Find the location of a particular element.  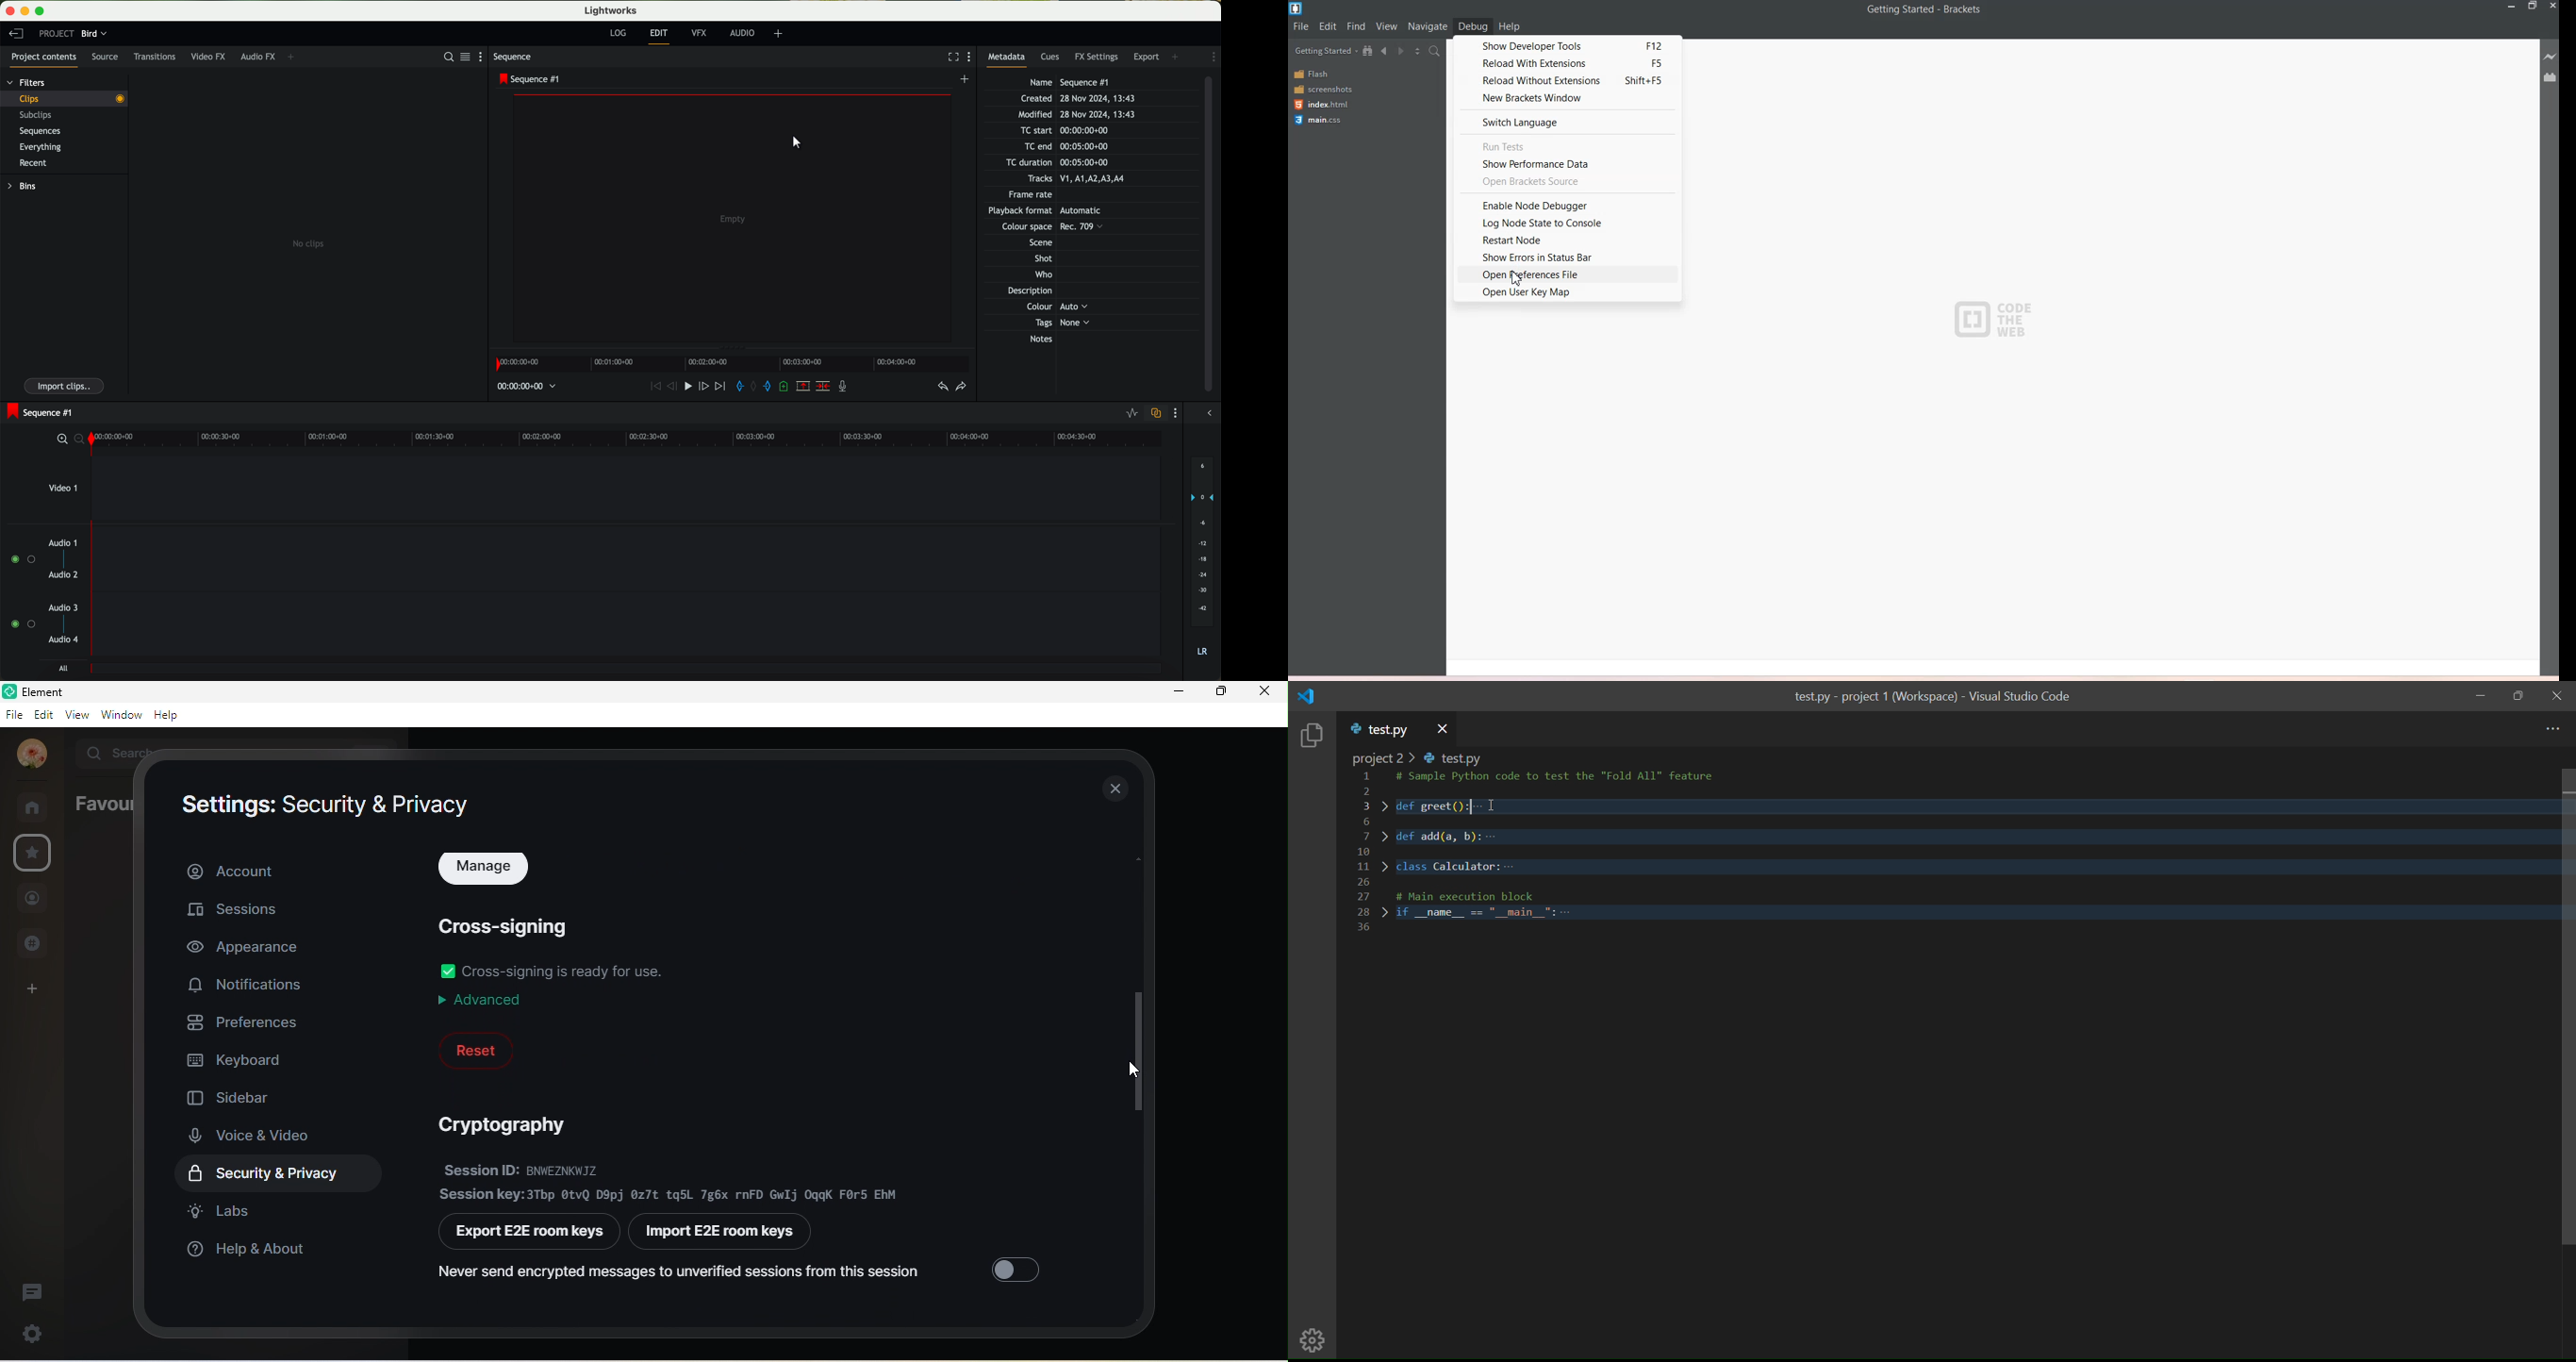

view is located at coordinates (80, 716).